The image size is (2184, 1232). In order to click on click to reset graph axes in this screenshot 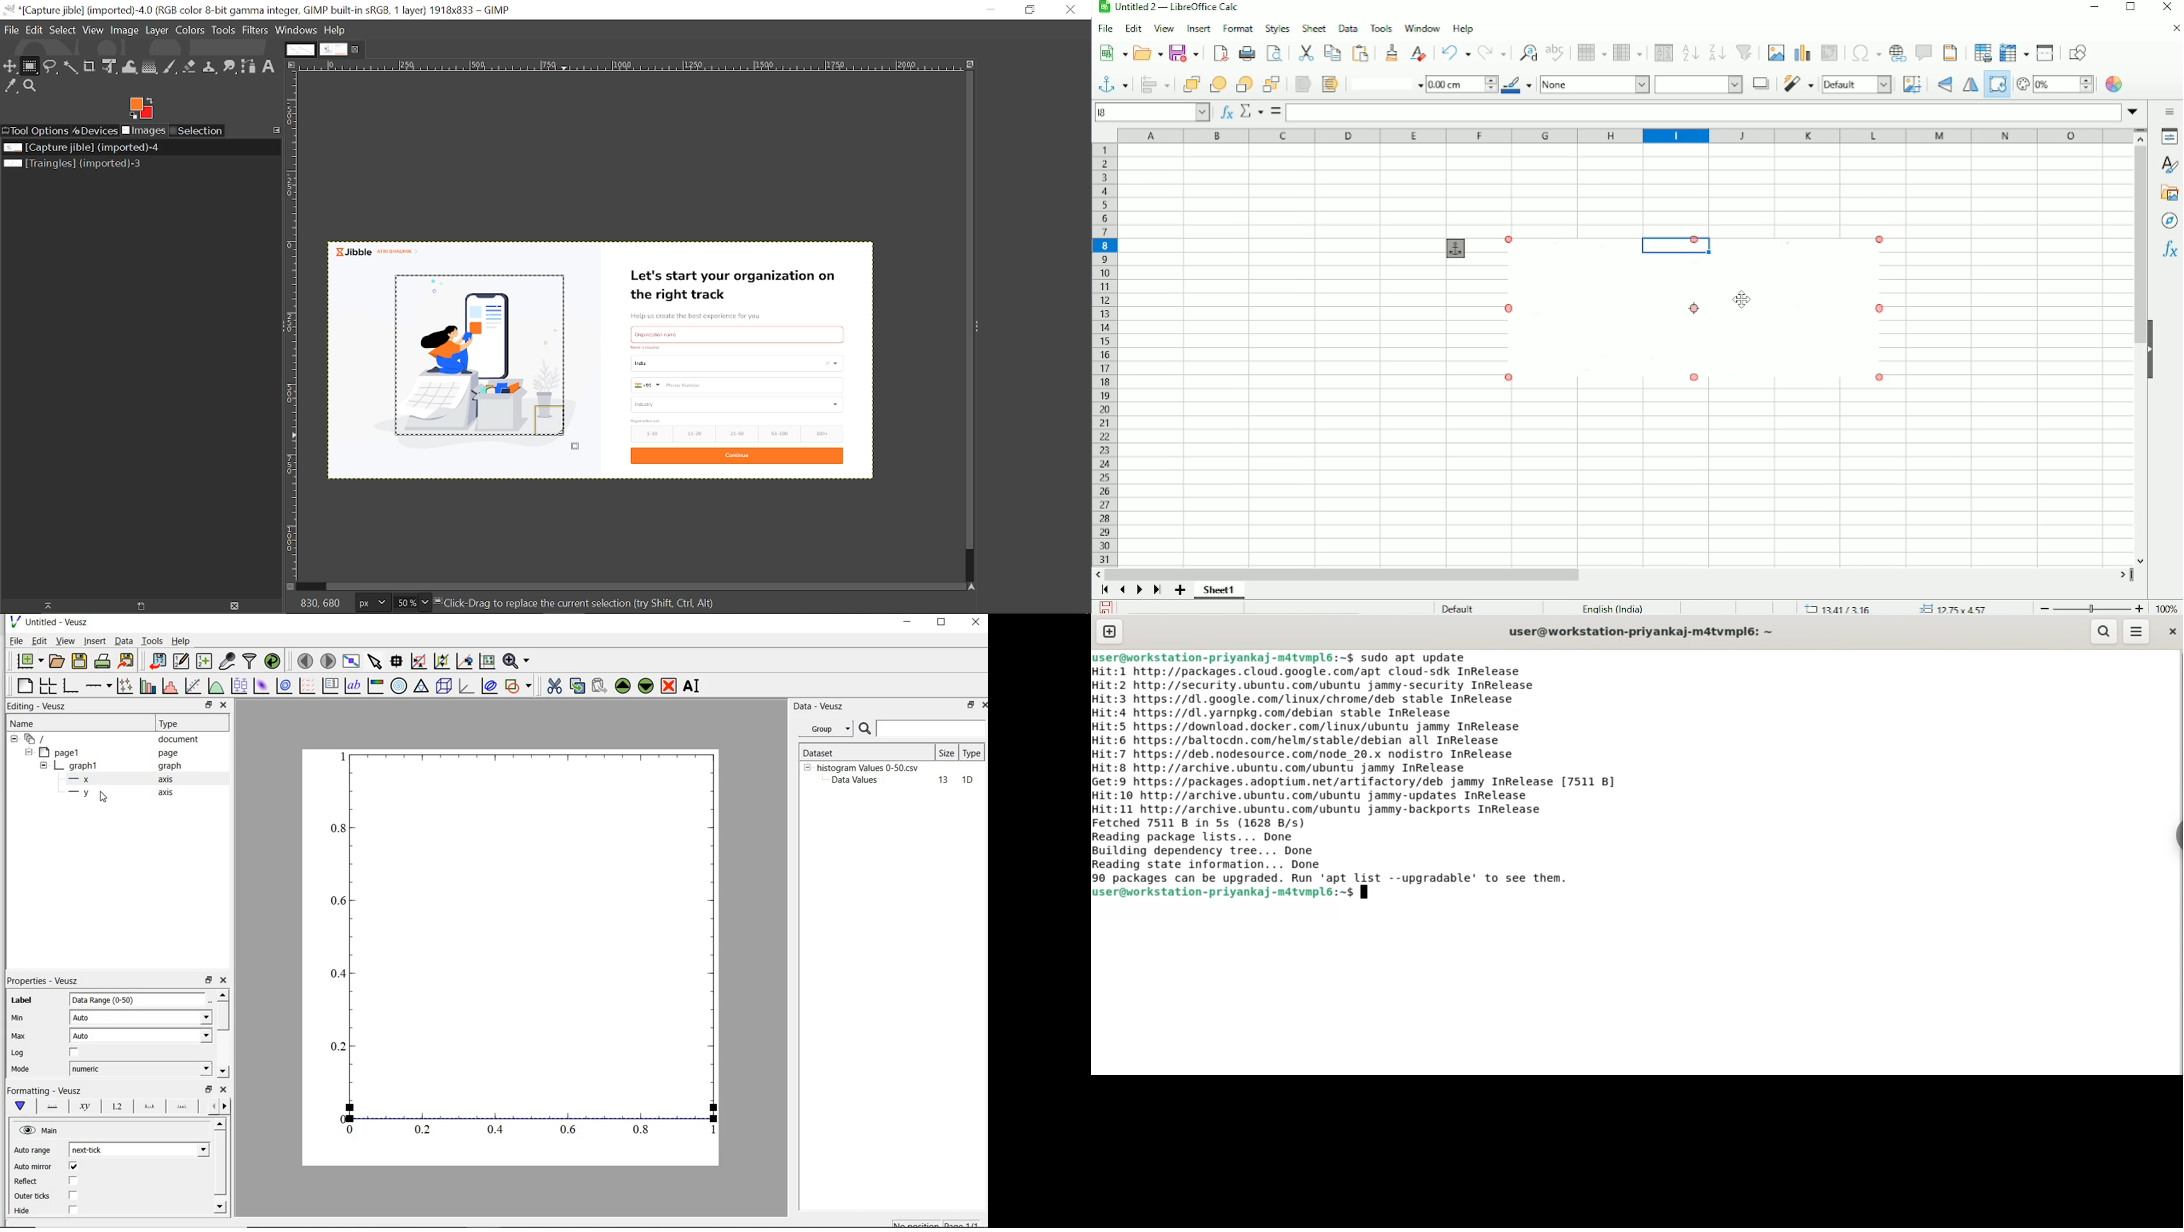, I will do `click(418, 661)`.